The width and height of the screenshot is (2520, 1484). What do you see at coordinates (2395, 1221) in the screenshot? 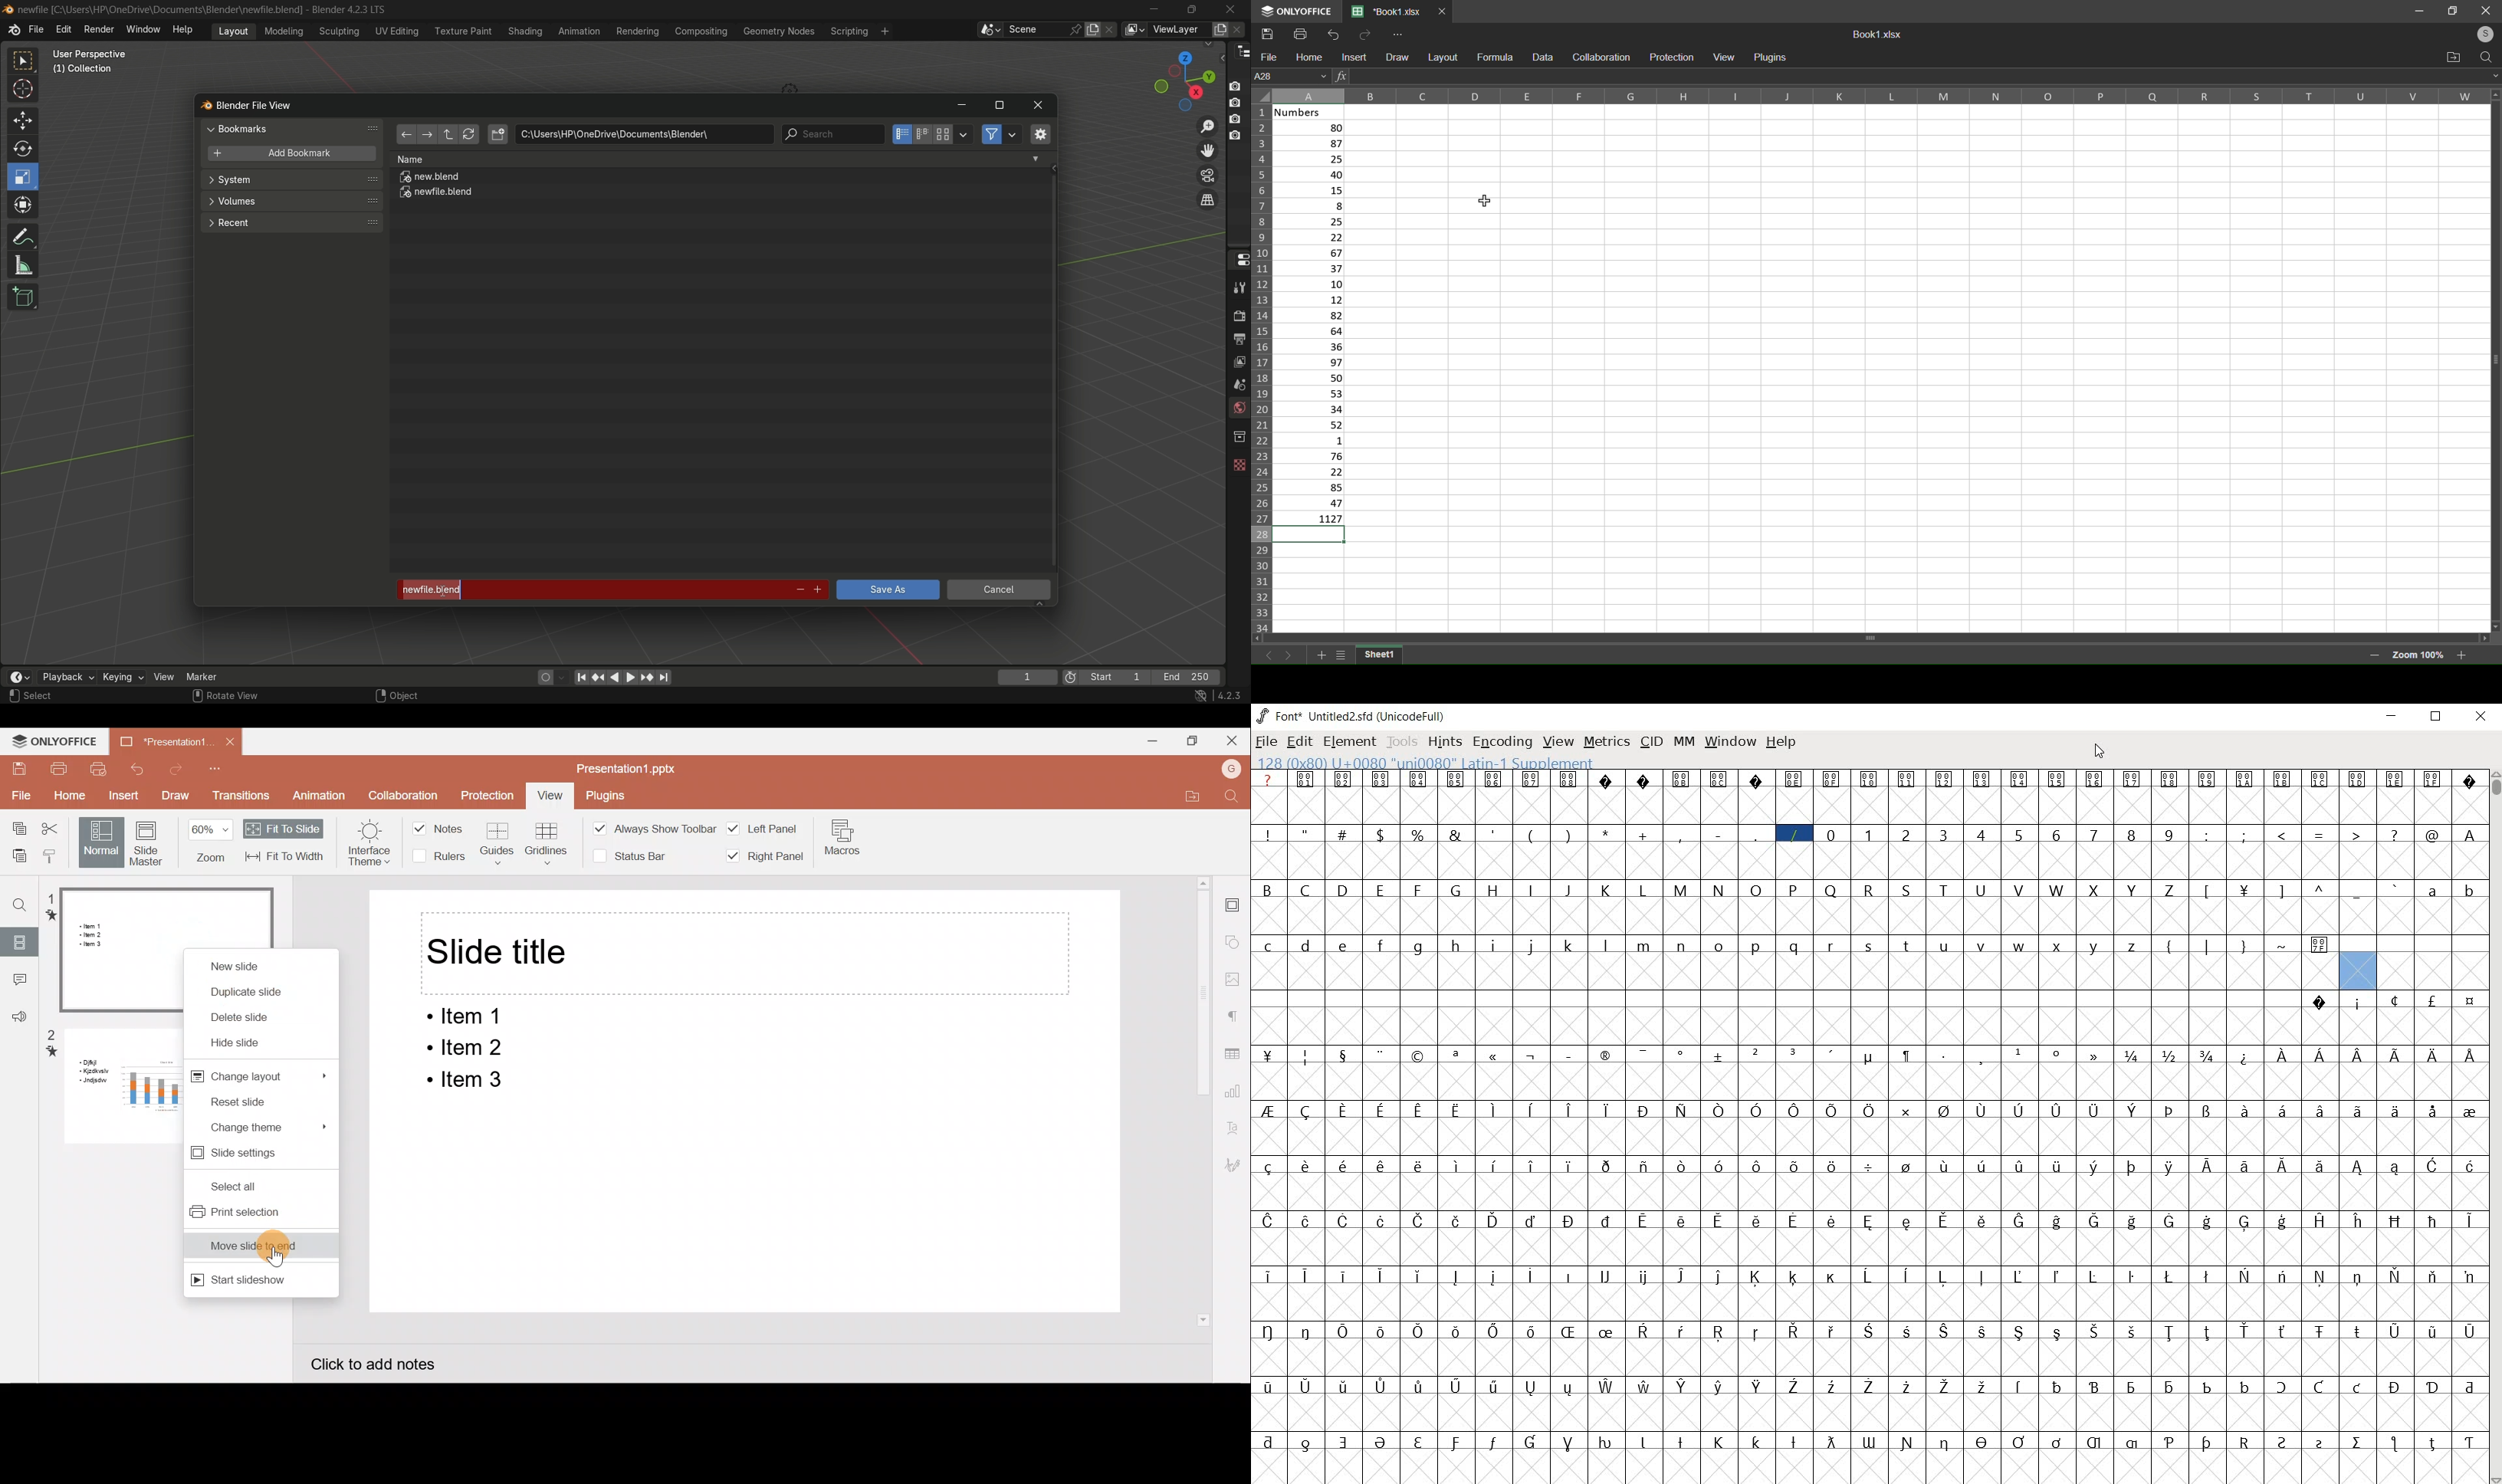
I see `glyph` at bounding box center [2395, 1221].